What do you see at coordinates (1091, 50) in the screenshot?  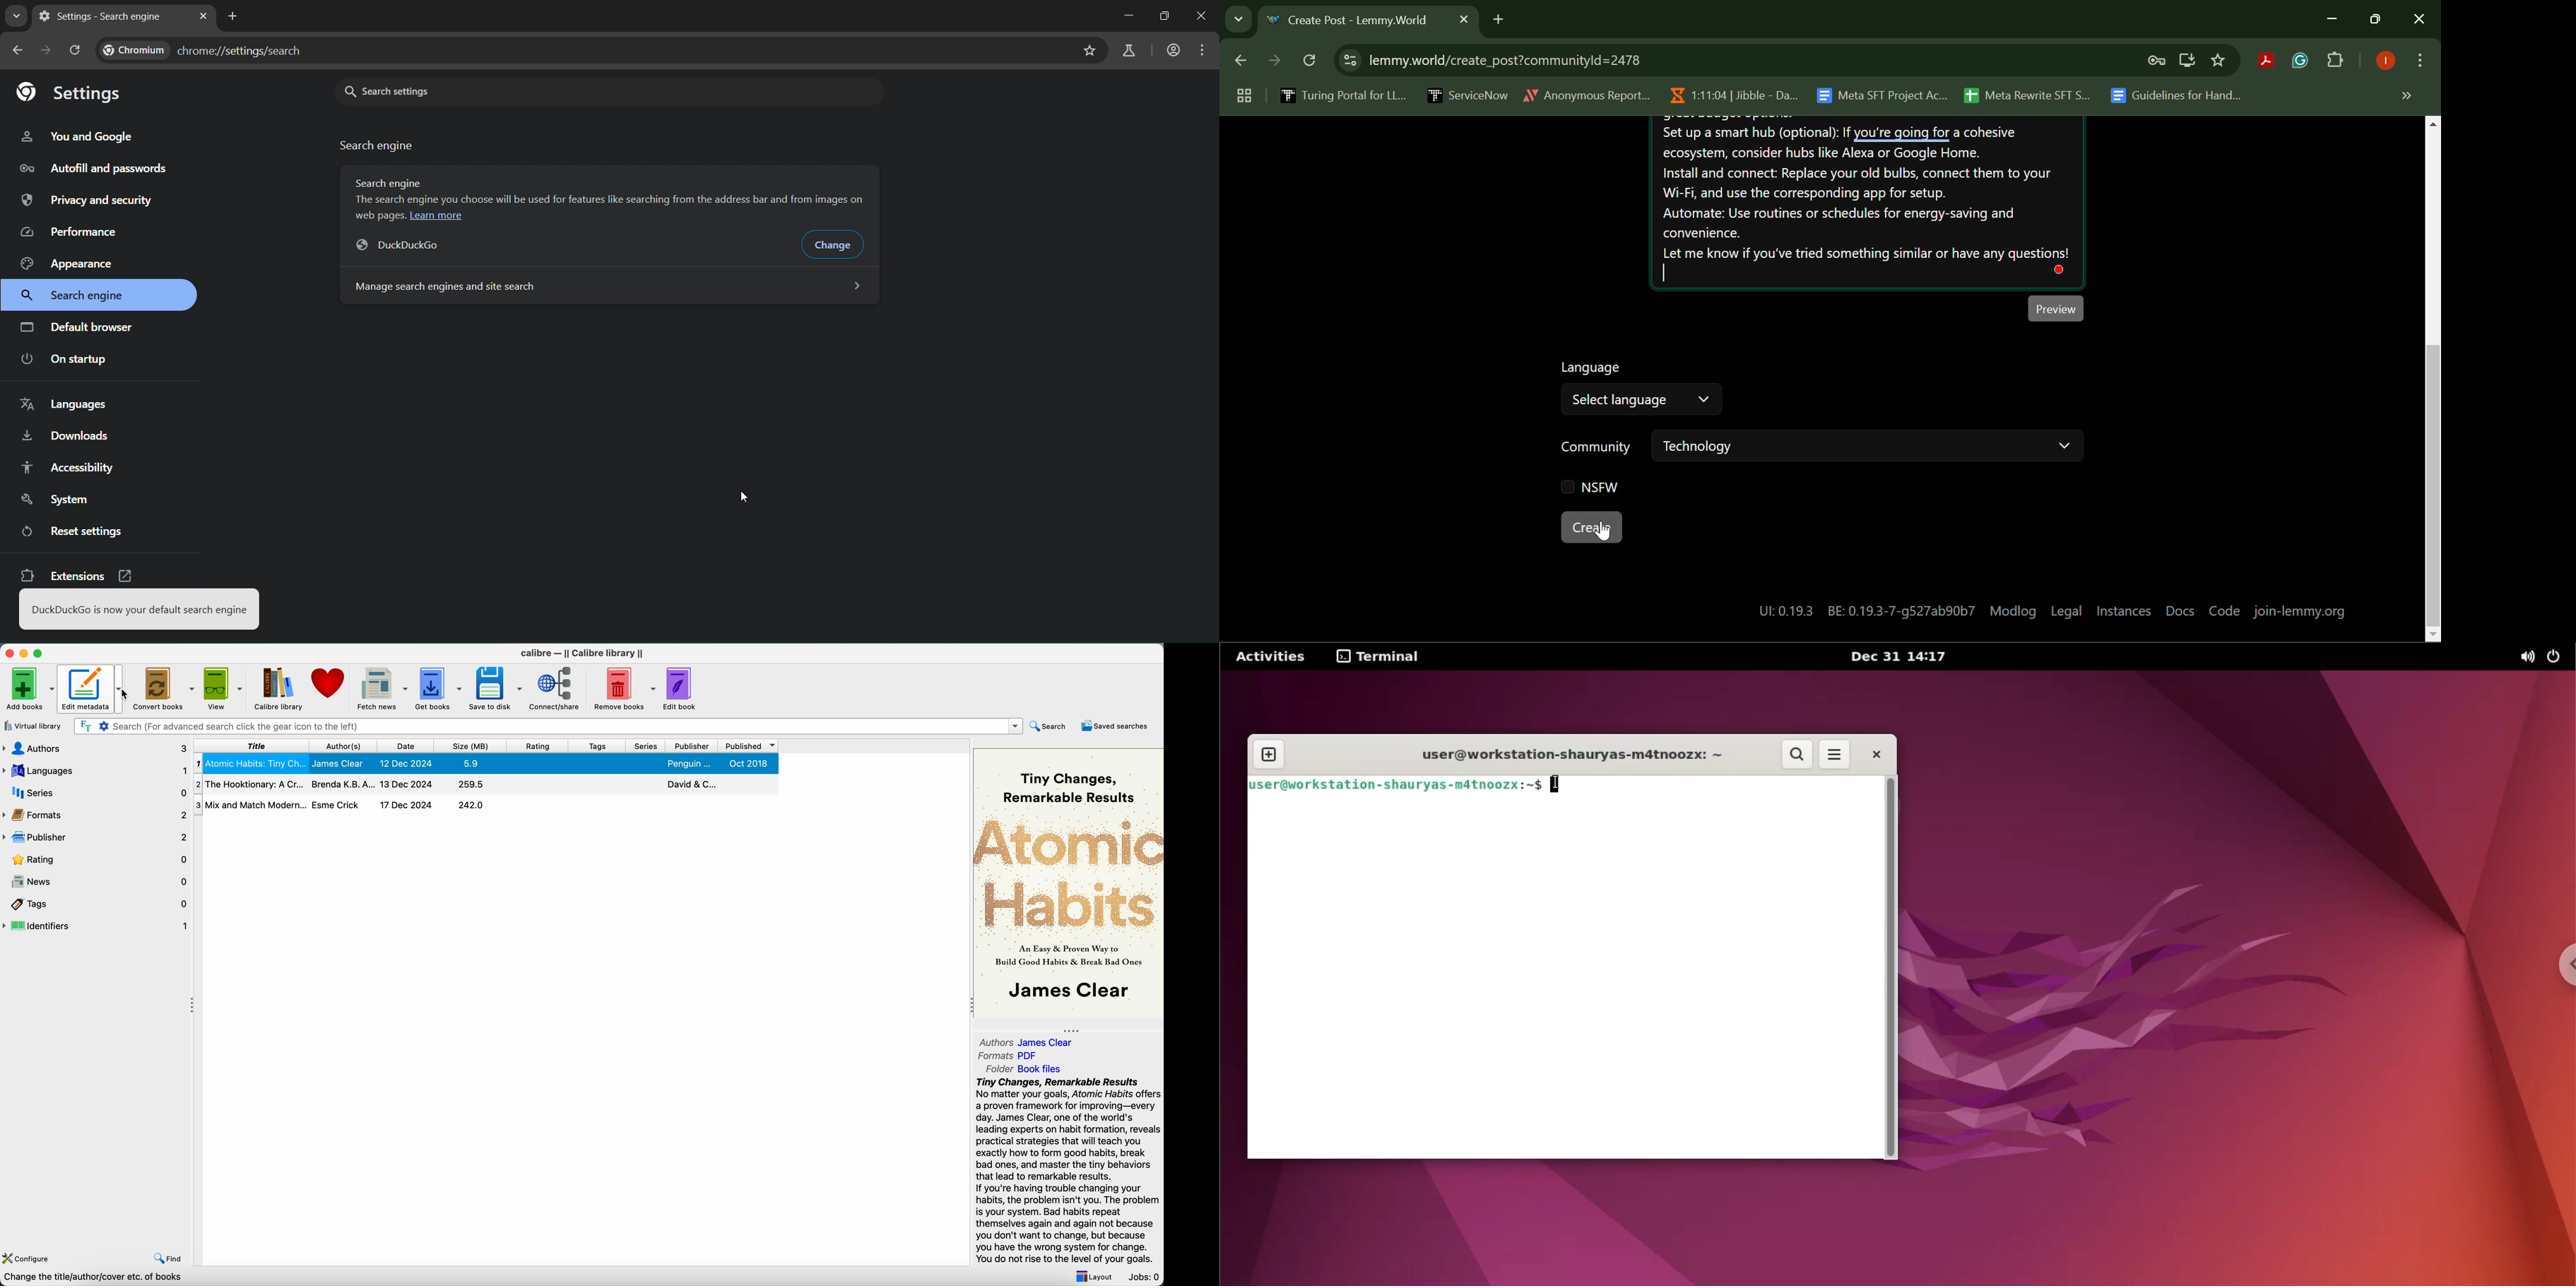 I see `bookmark page` at bounding box center [1091, 50].